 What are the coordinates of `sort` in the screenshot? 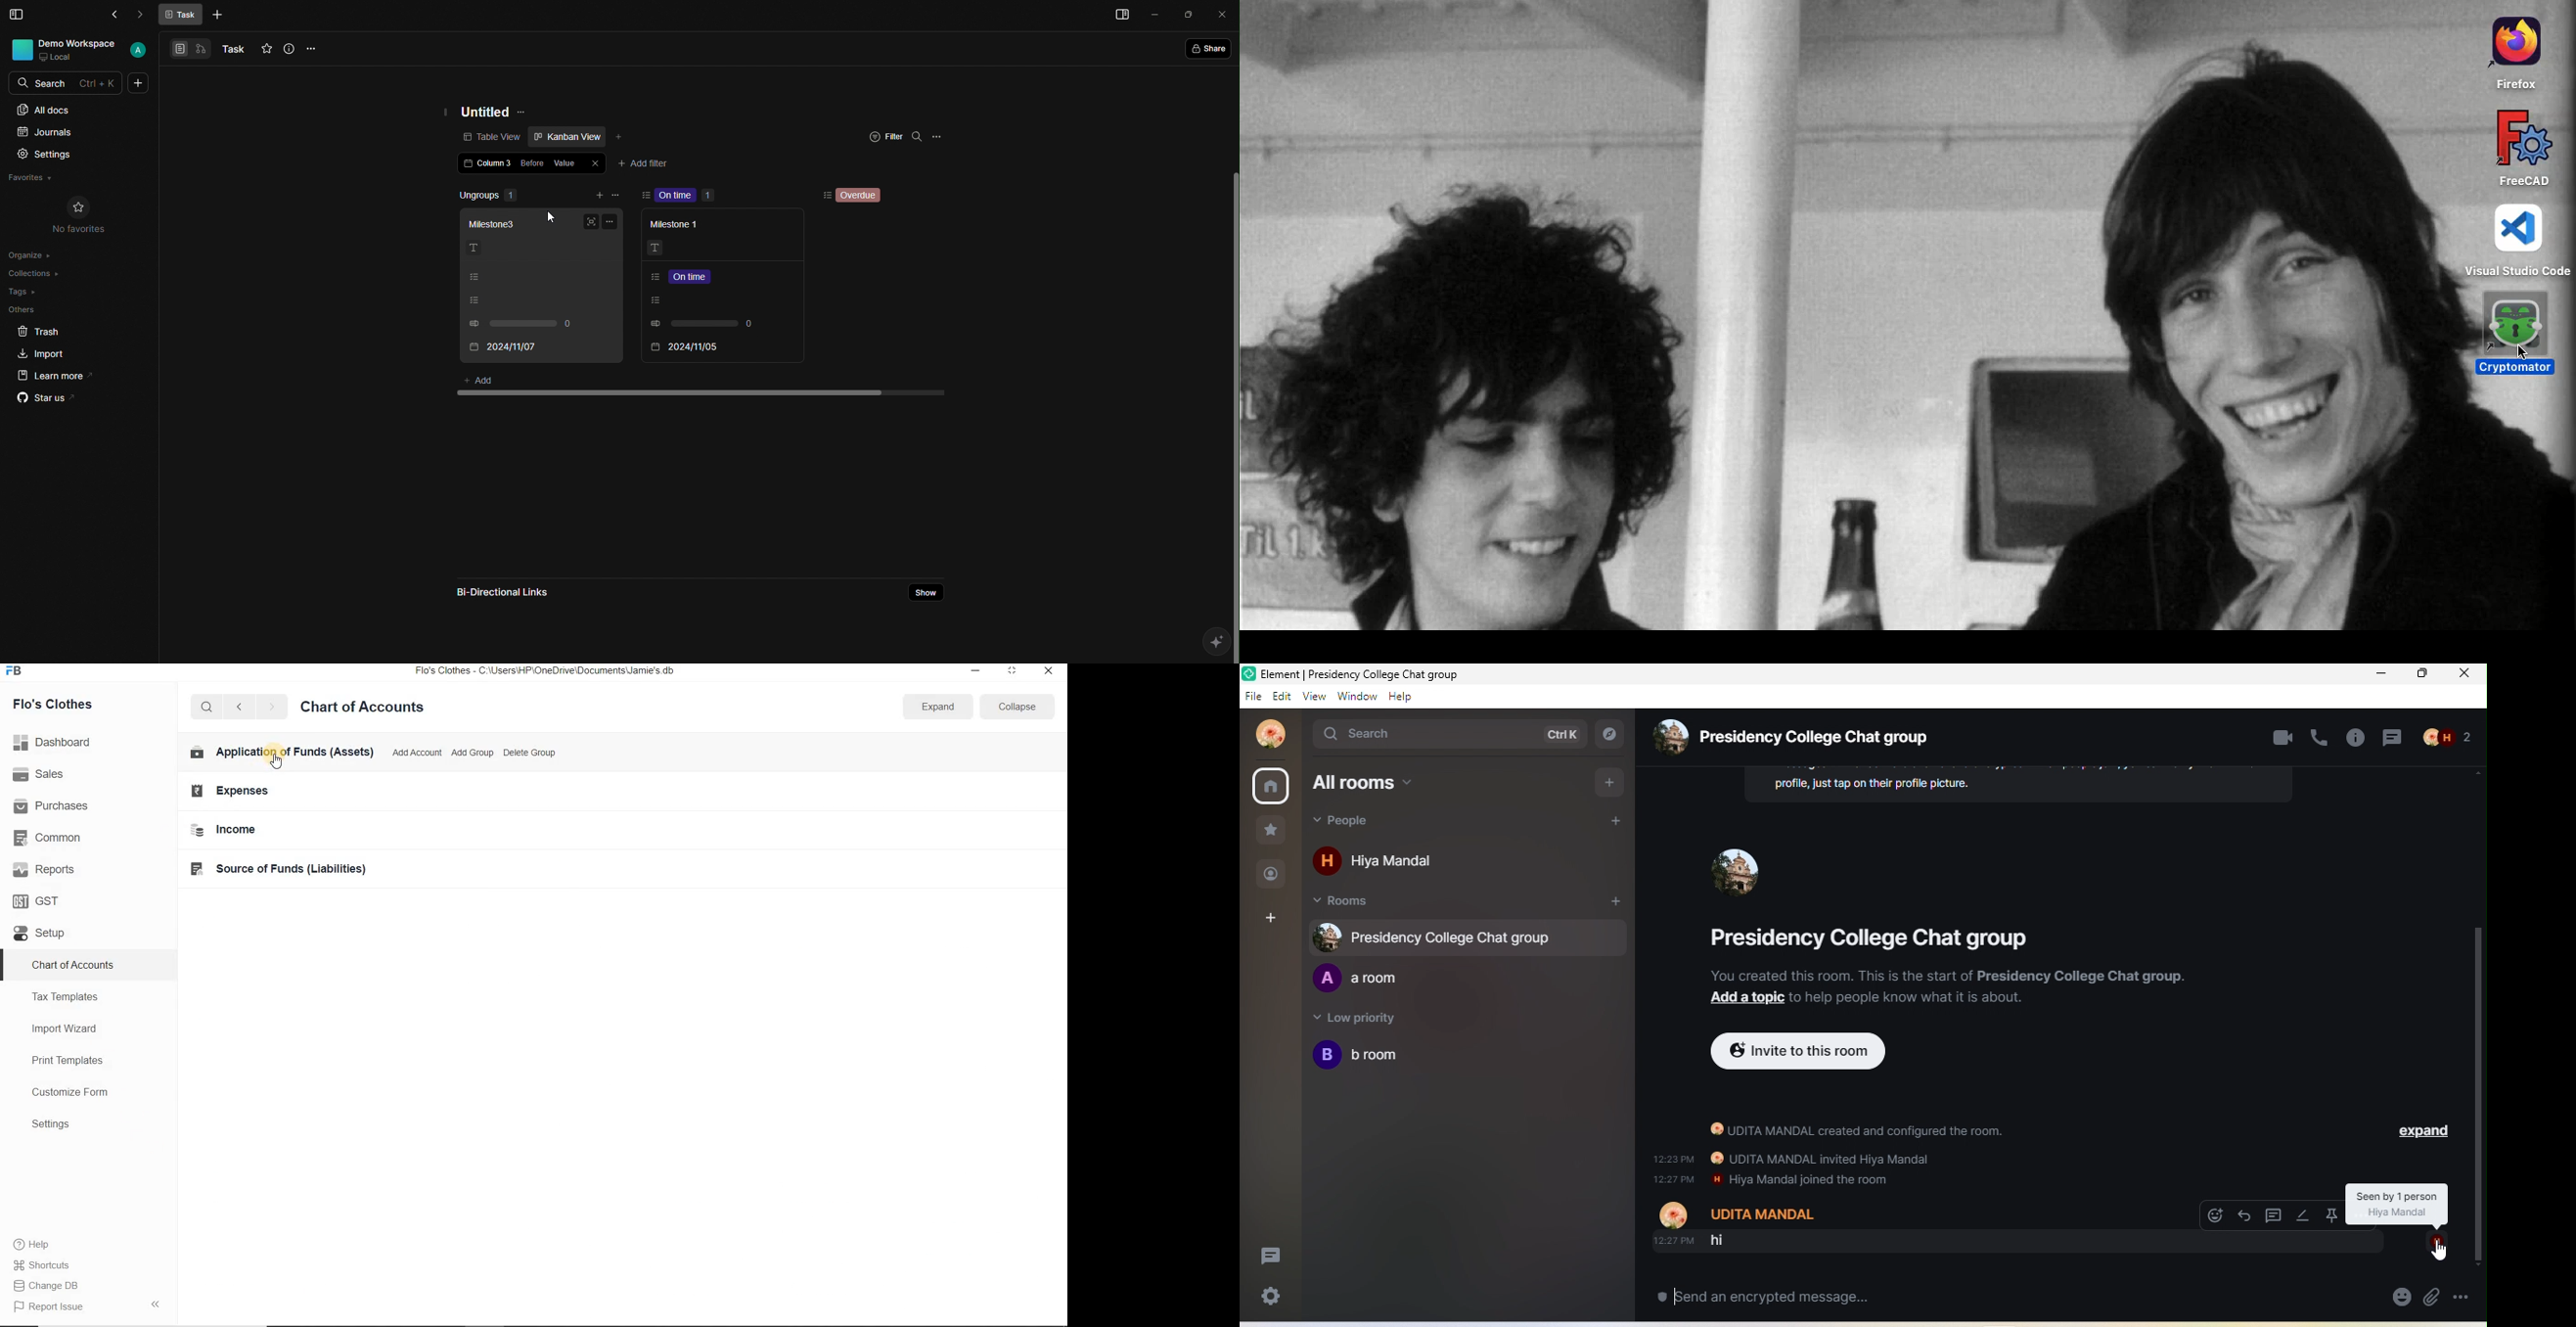 It's located at (646, 195).